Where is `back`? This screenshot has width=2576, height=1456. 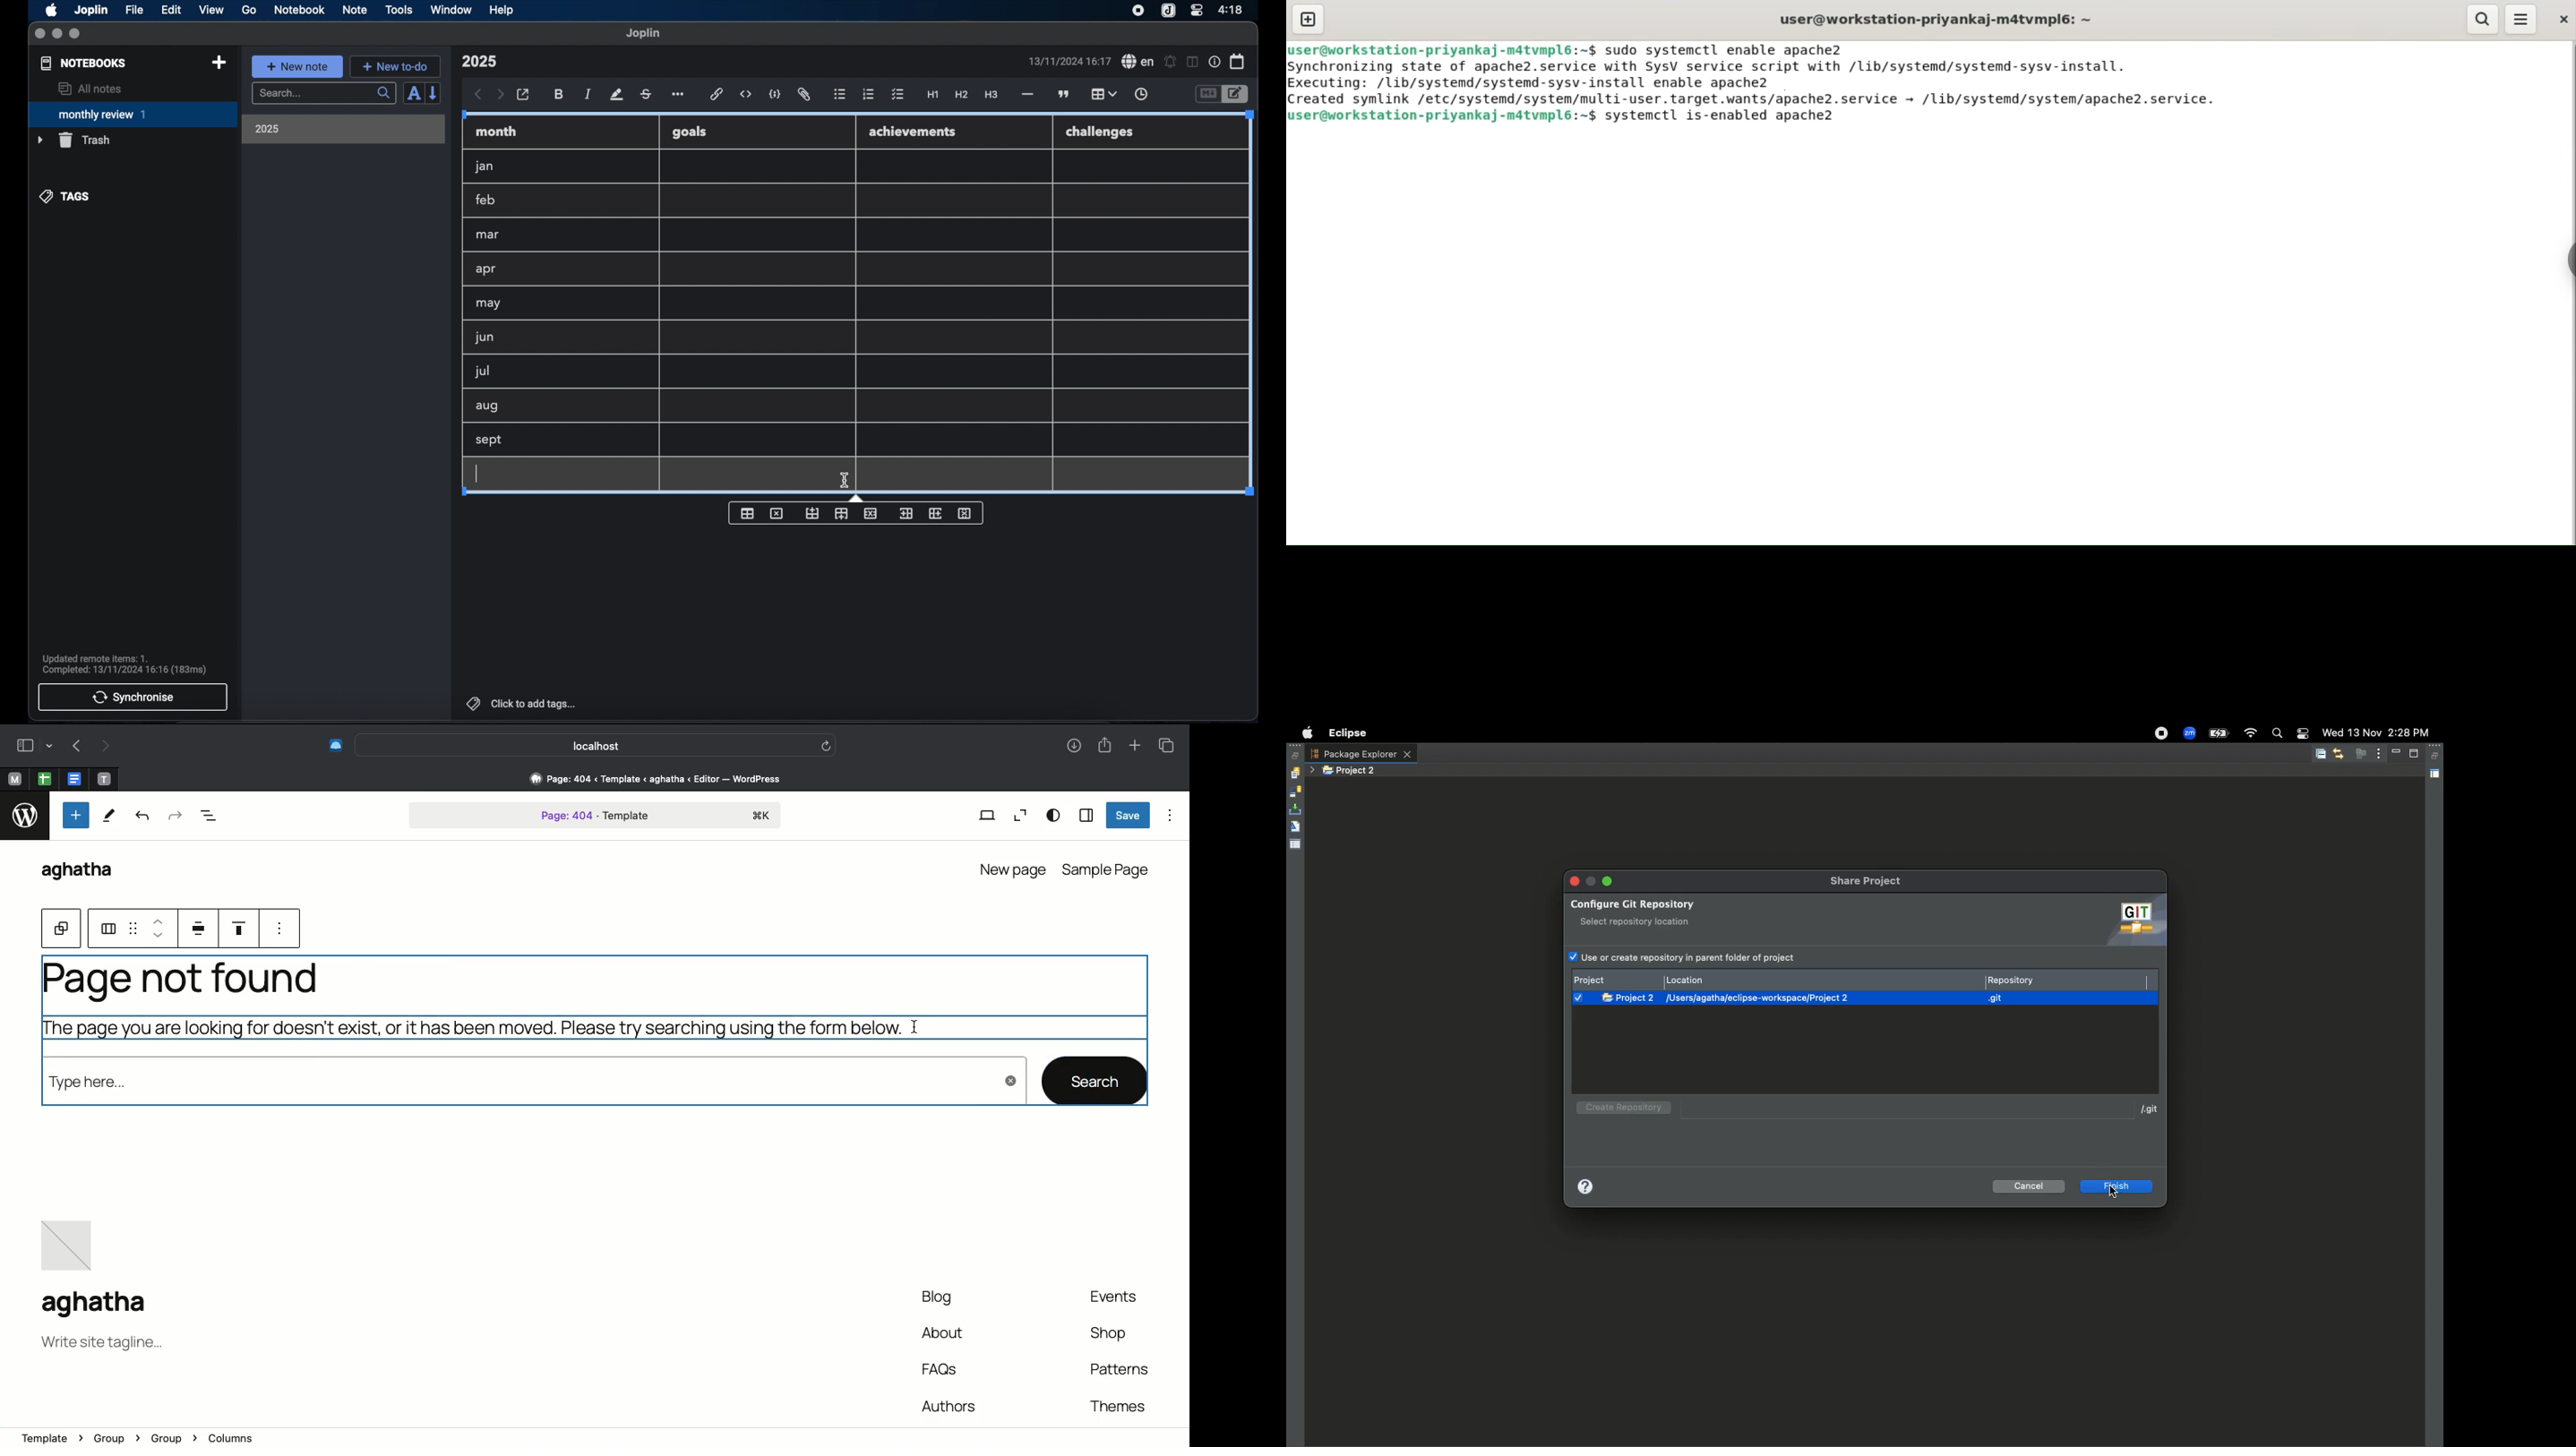
back is located at coordinates (478, 94).